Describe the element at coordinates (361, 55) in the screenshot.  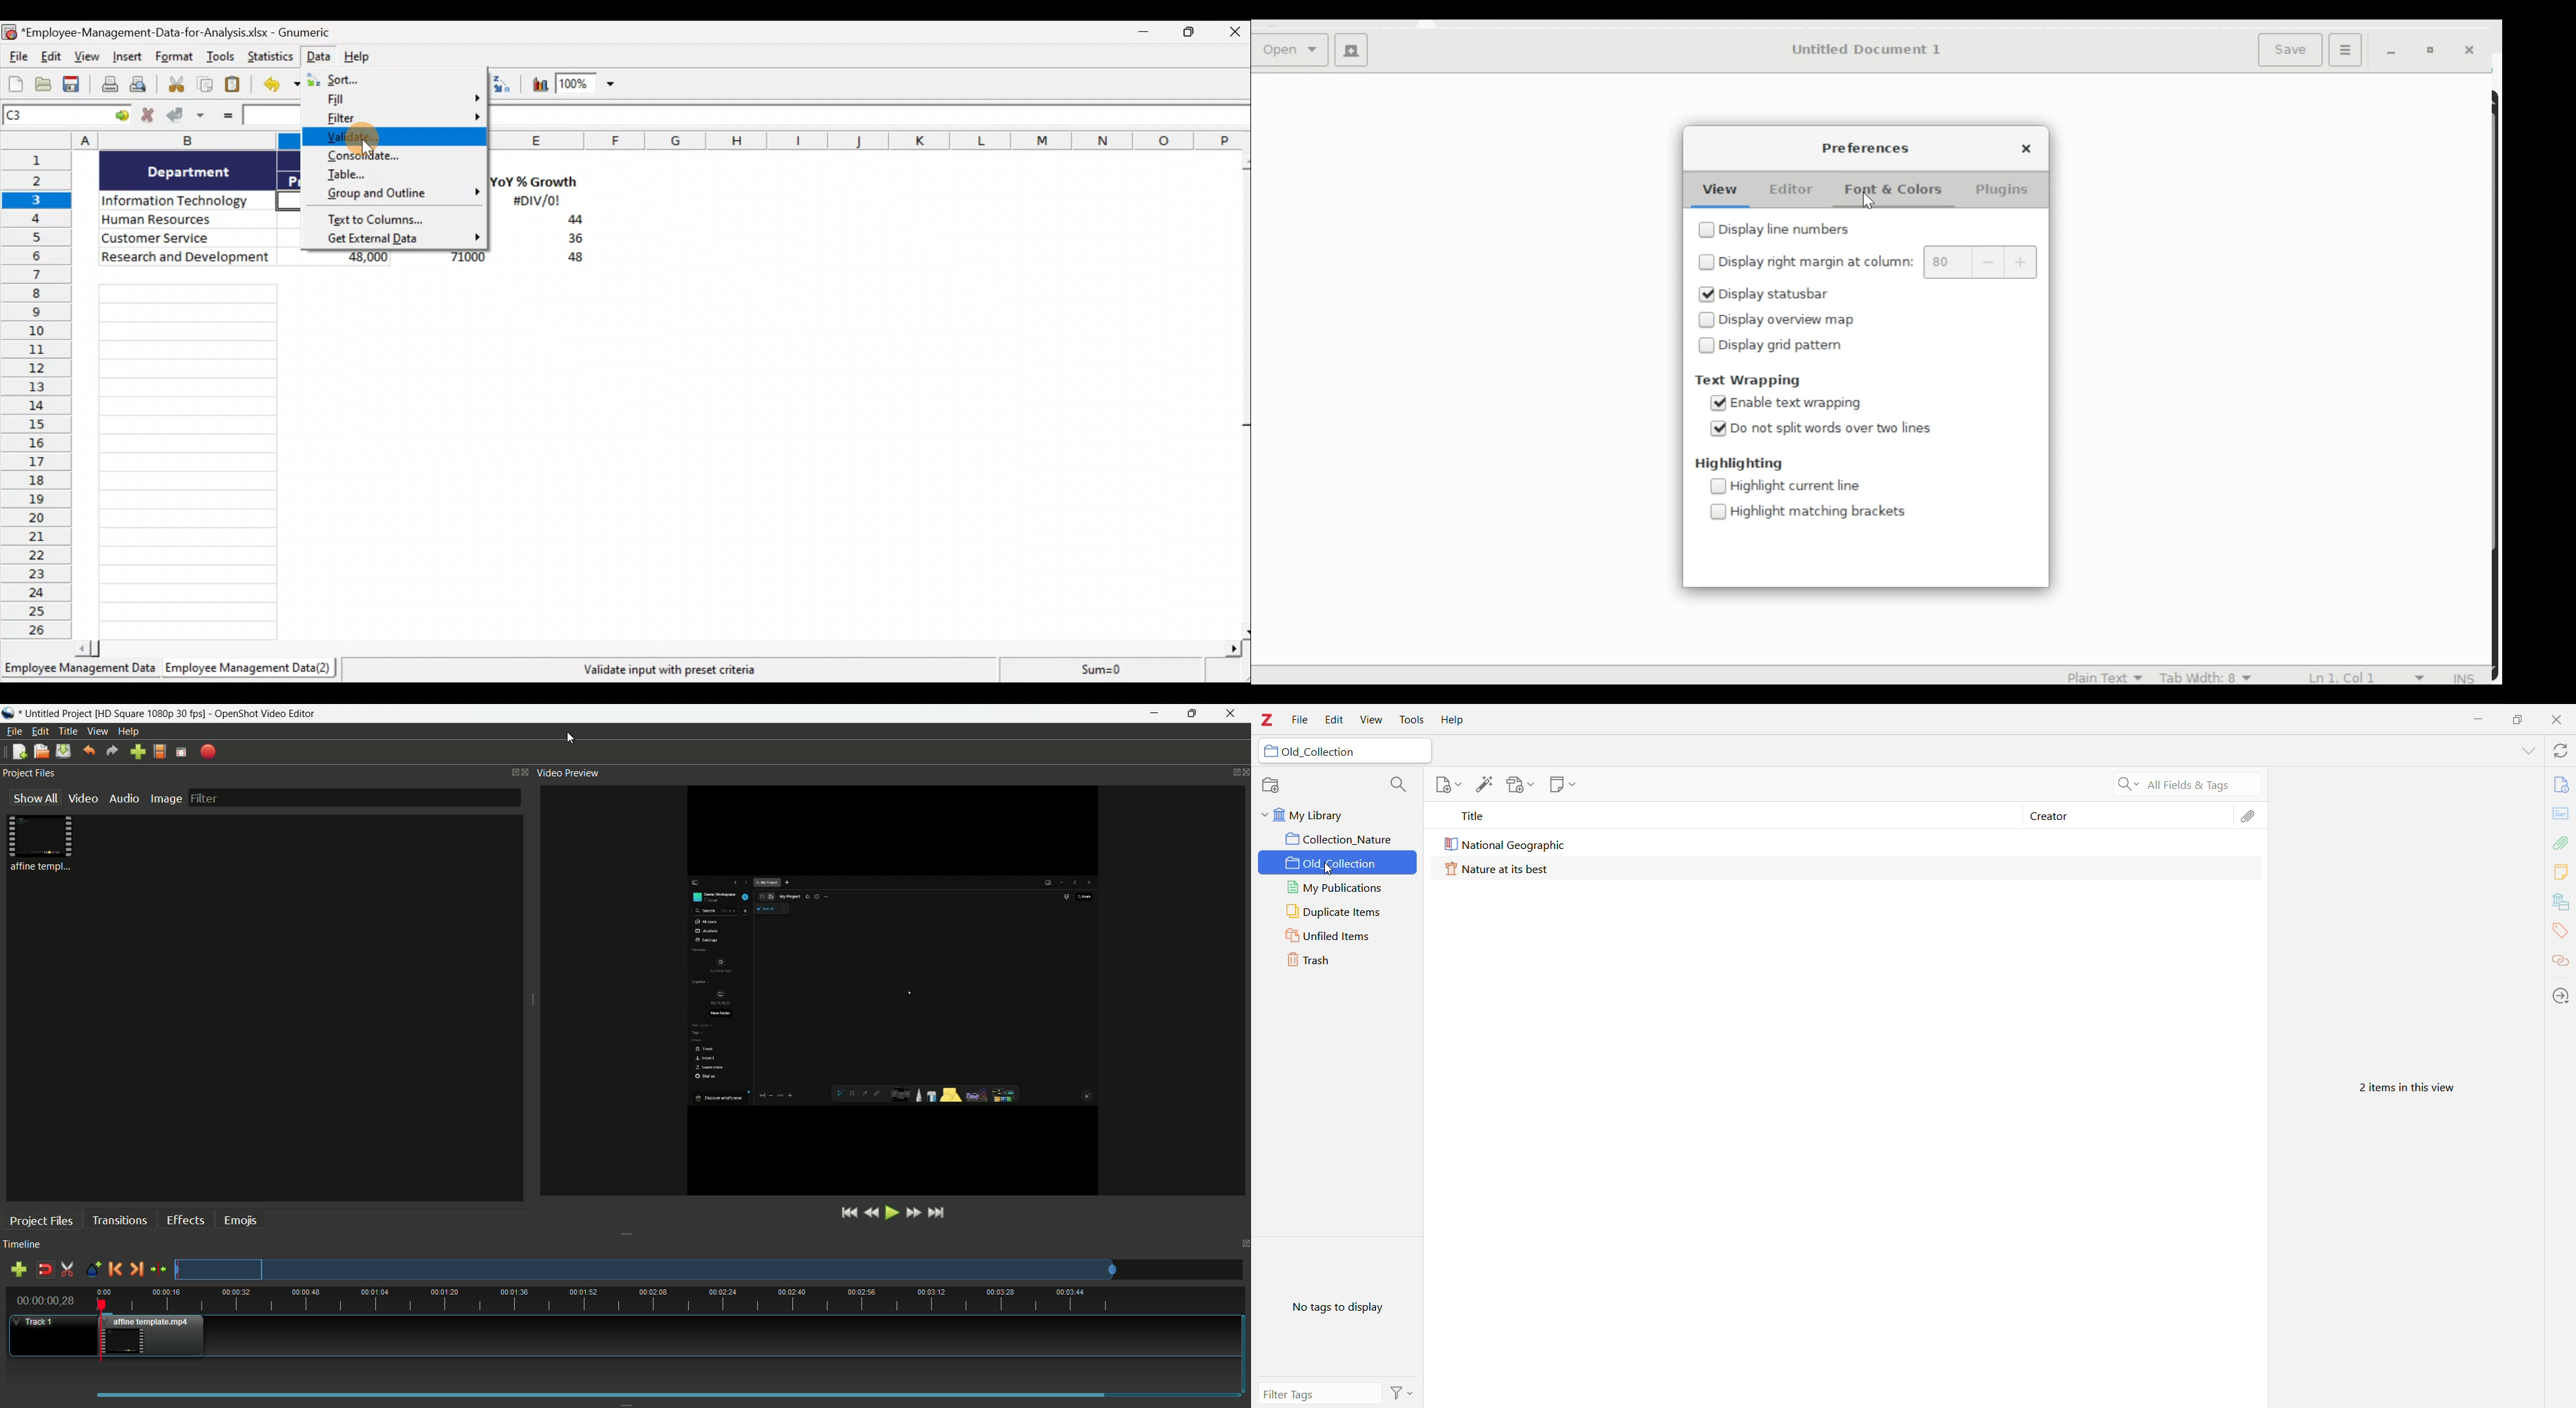
I see `Help` at that location.